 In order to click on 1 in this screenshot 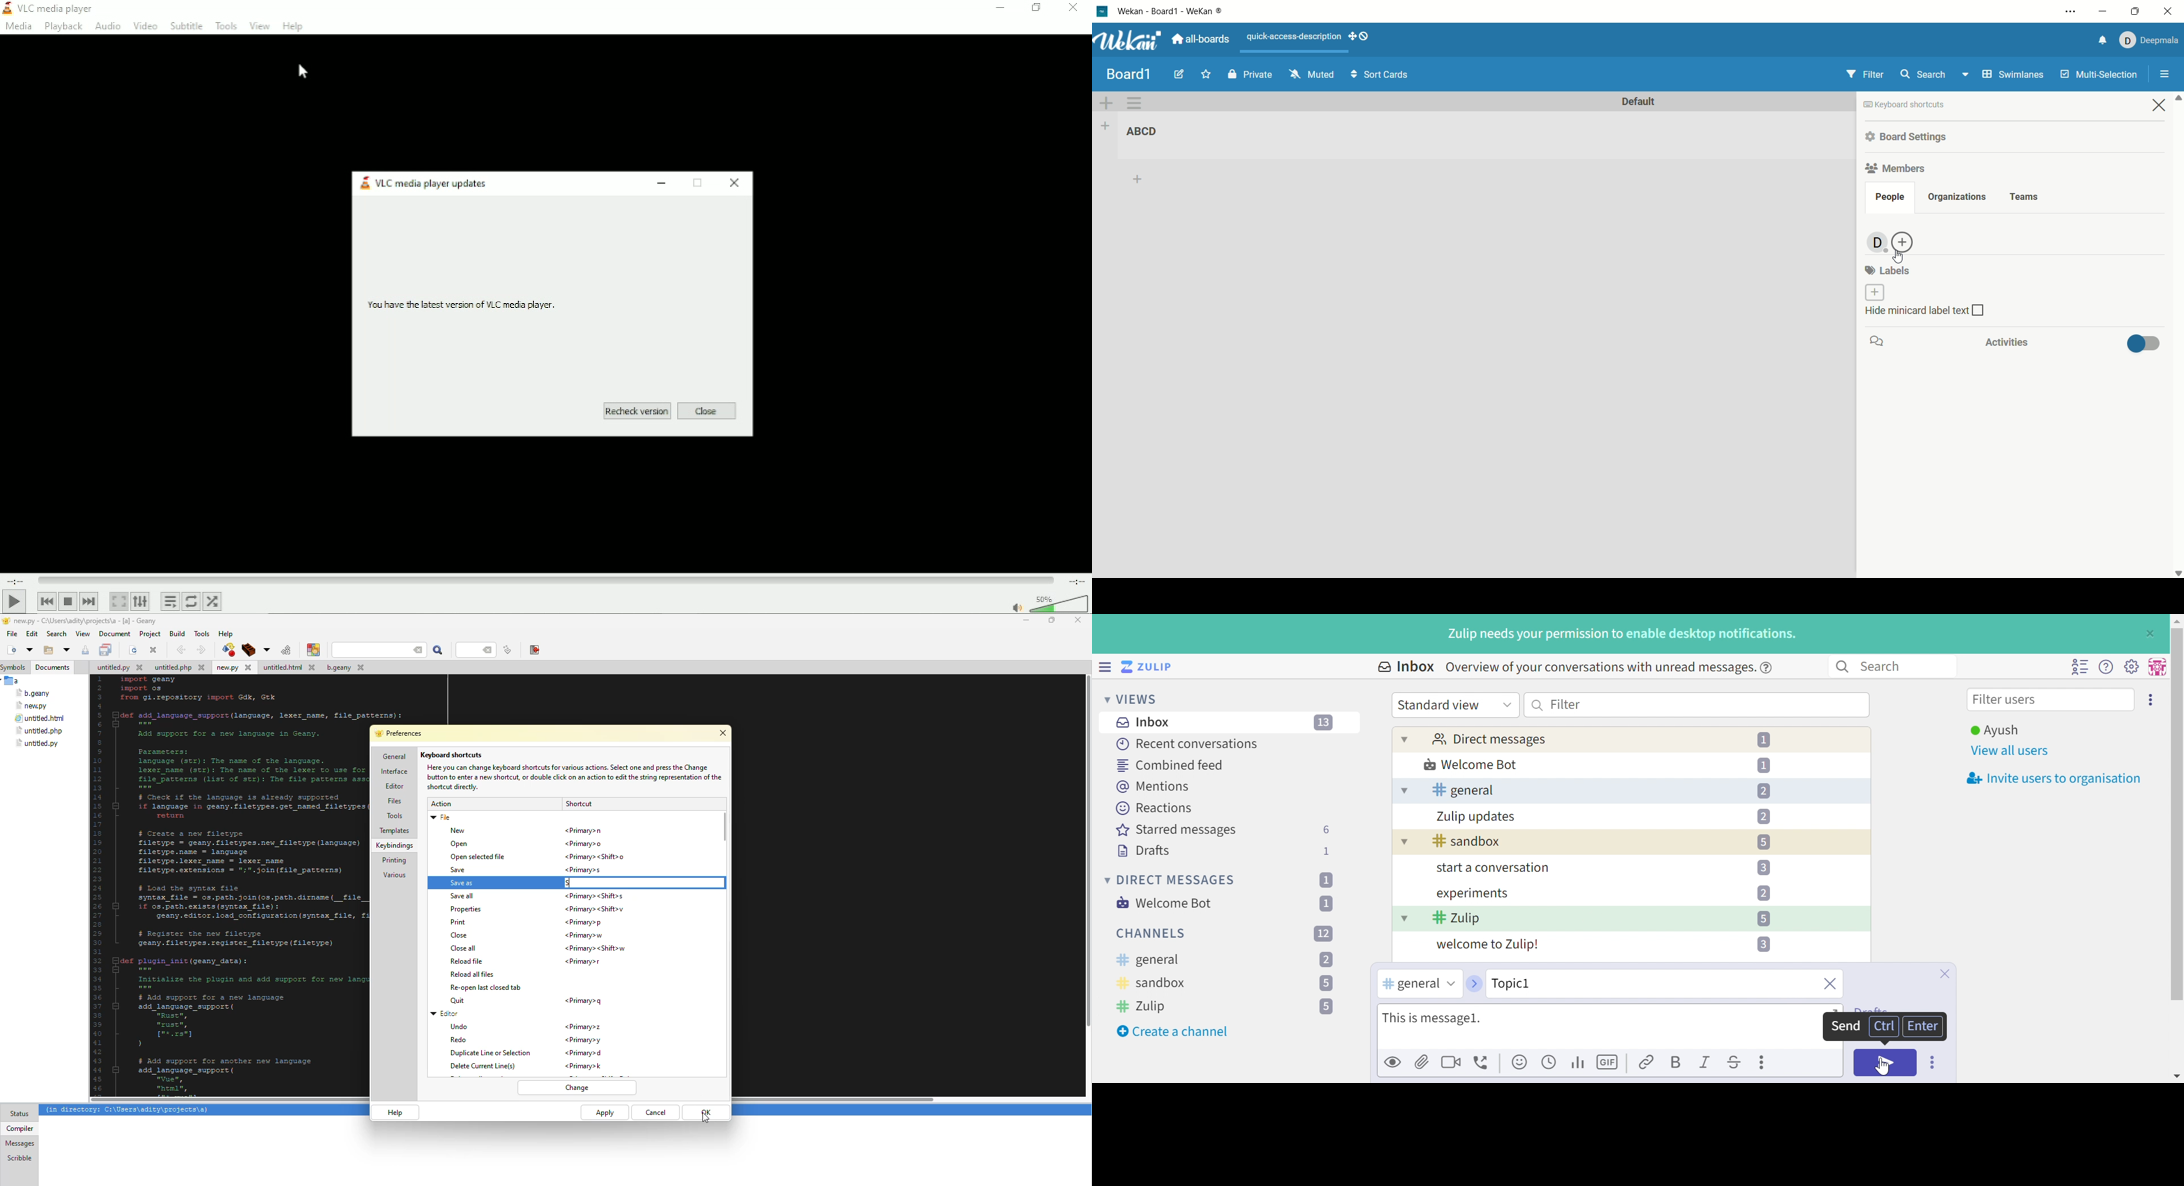, I will do `click(1764, 765)`.